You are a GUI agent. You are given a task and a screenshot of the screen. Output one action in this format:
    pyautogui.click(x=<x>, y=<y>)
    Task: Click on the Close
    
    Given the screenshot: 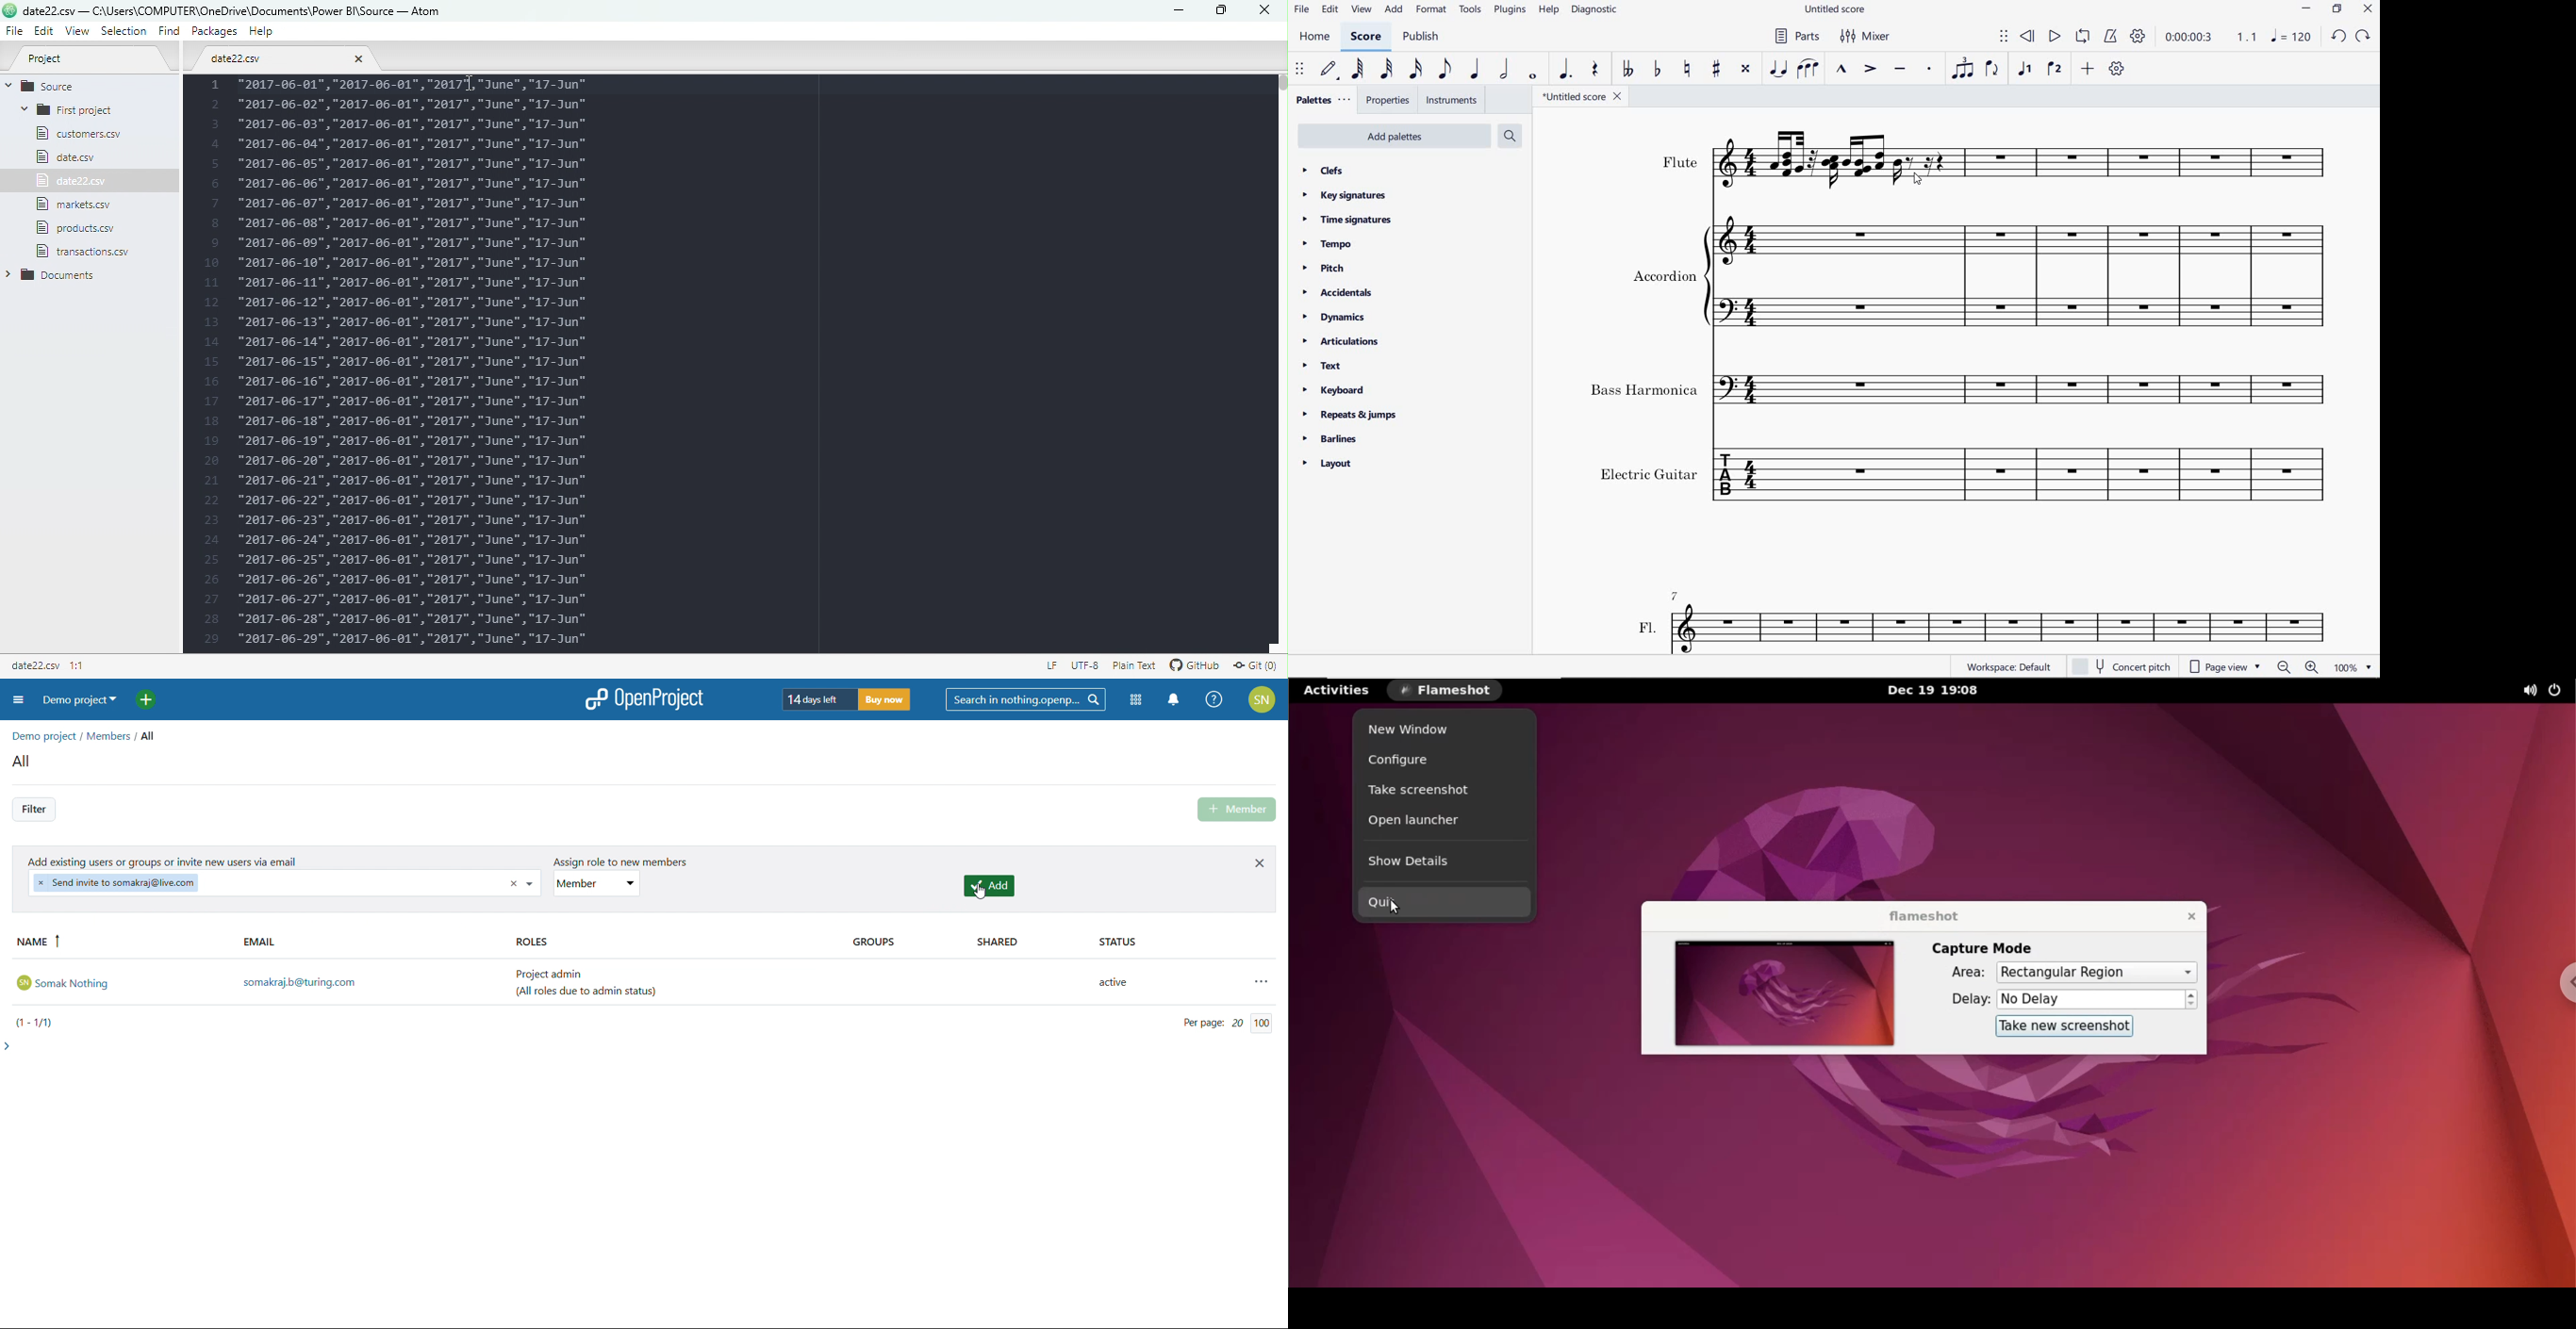 What is the action you would take?
    pyautogui.click(x=1260, y=10)
    